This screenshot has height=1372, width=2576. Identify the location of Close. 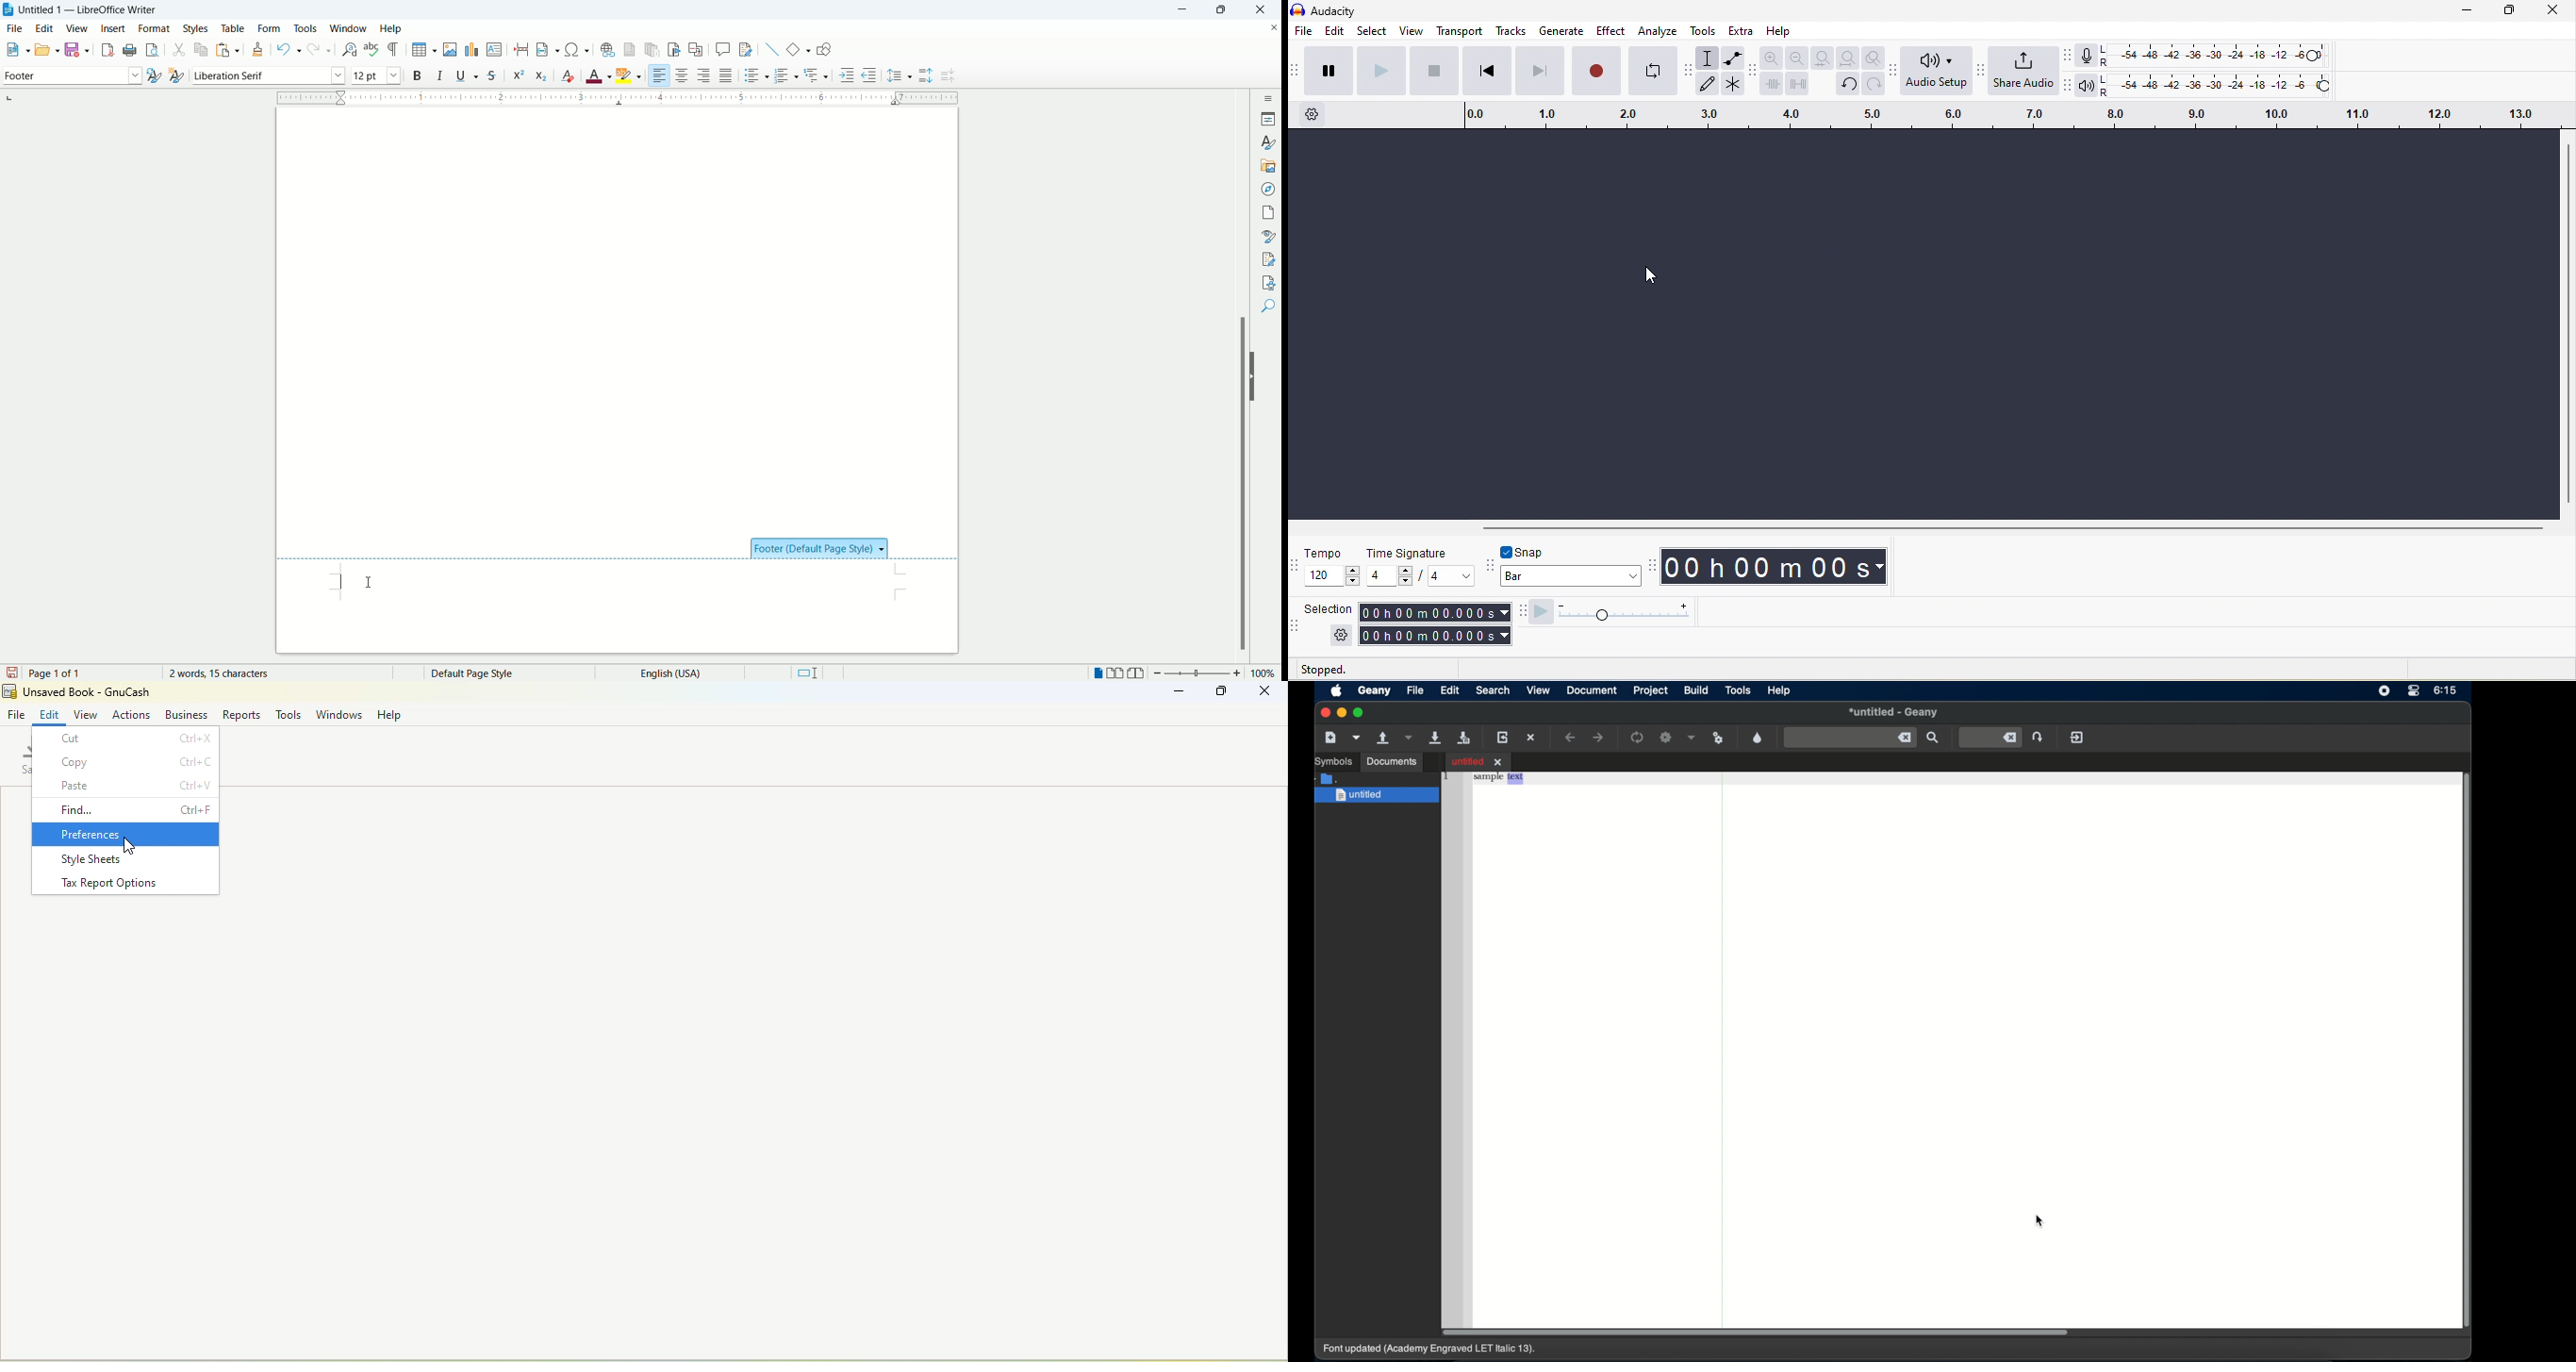
(1269, 694).